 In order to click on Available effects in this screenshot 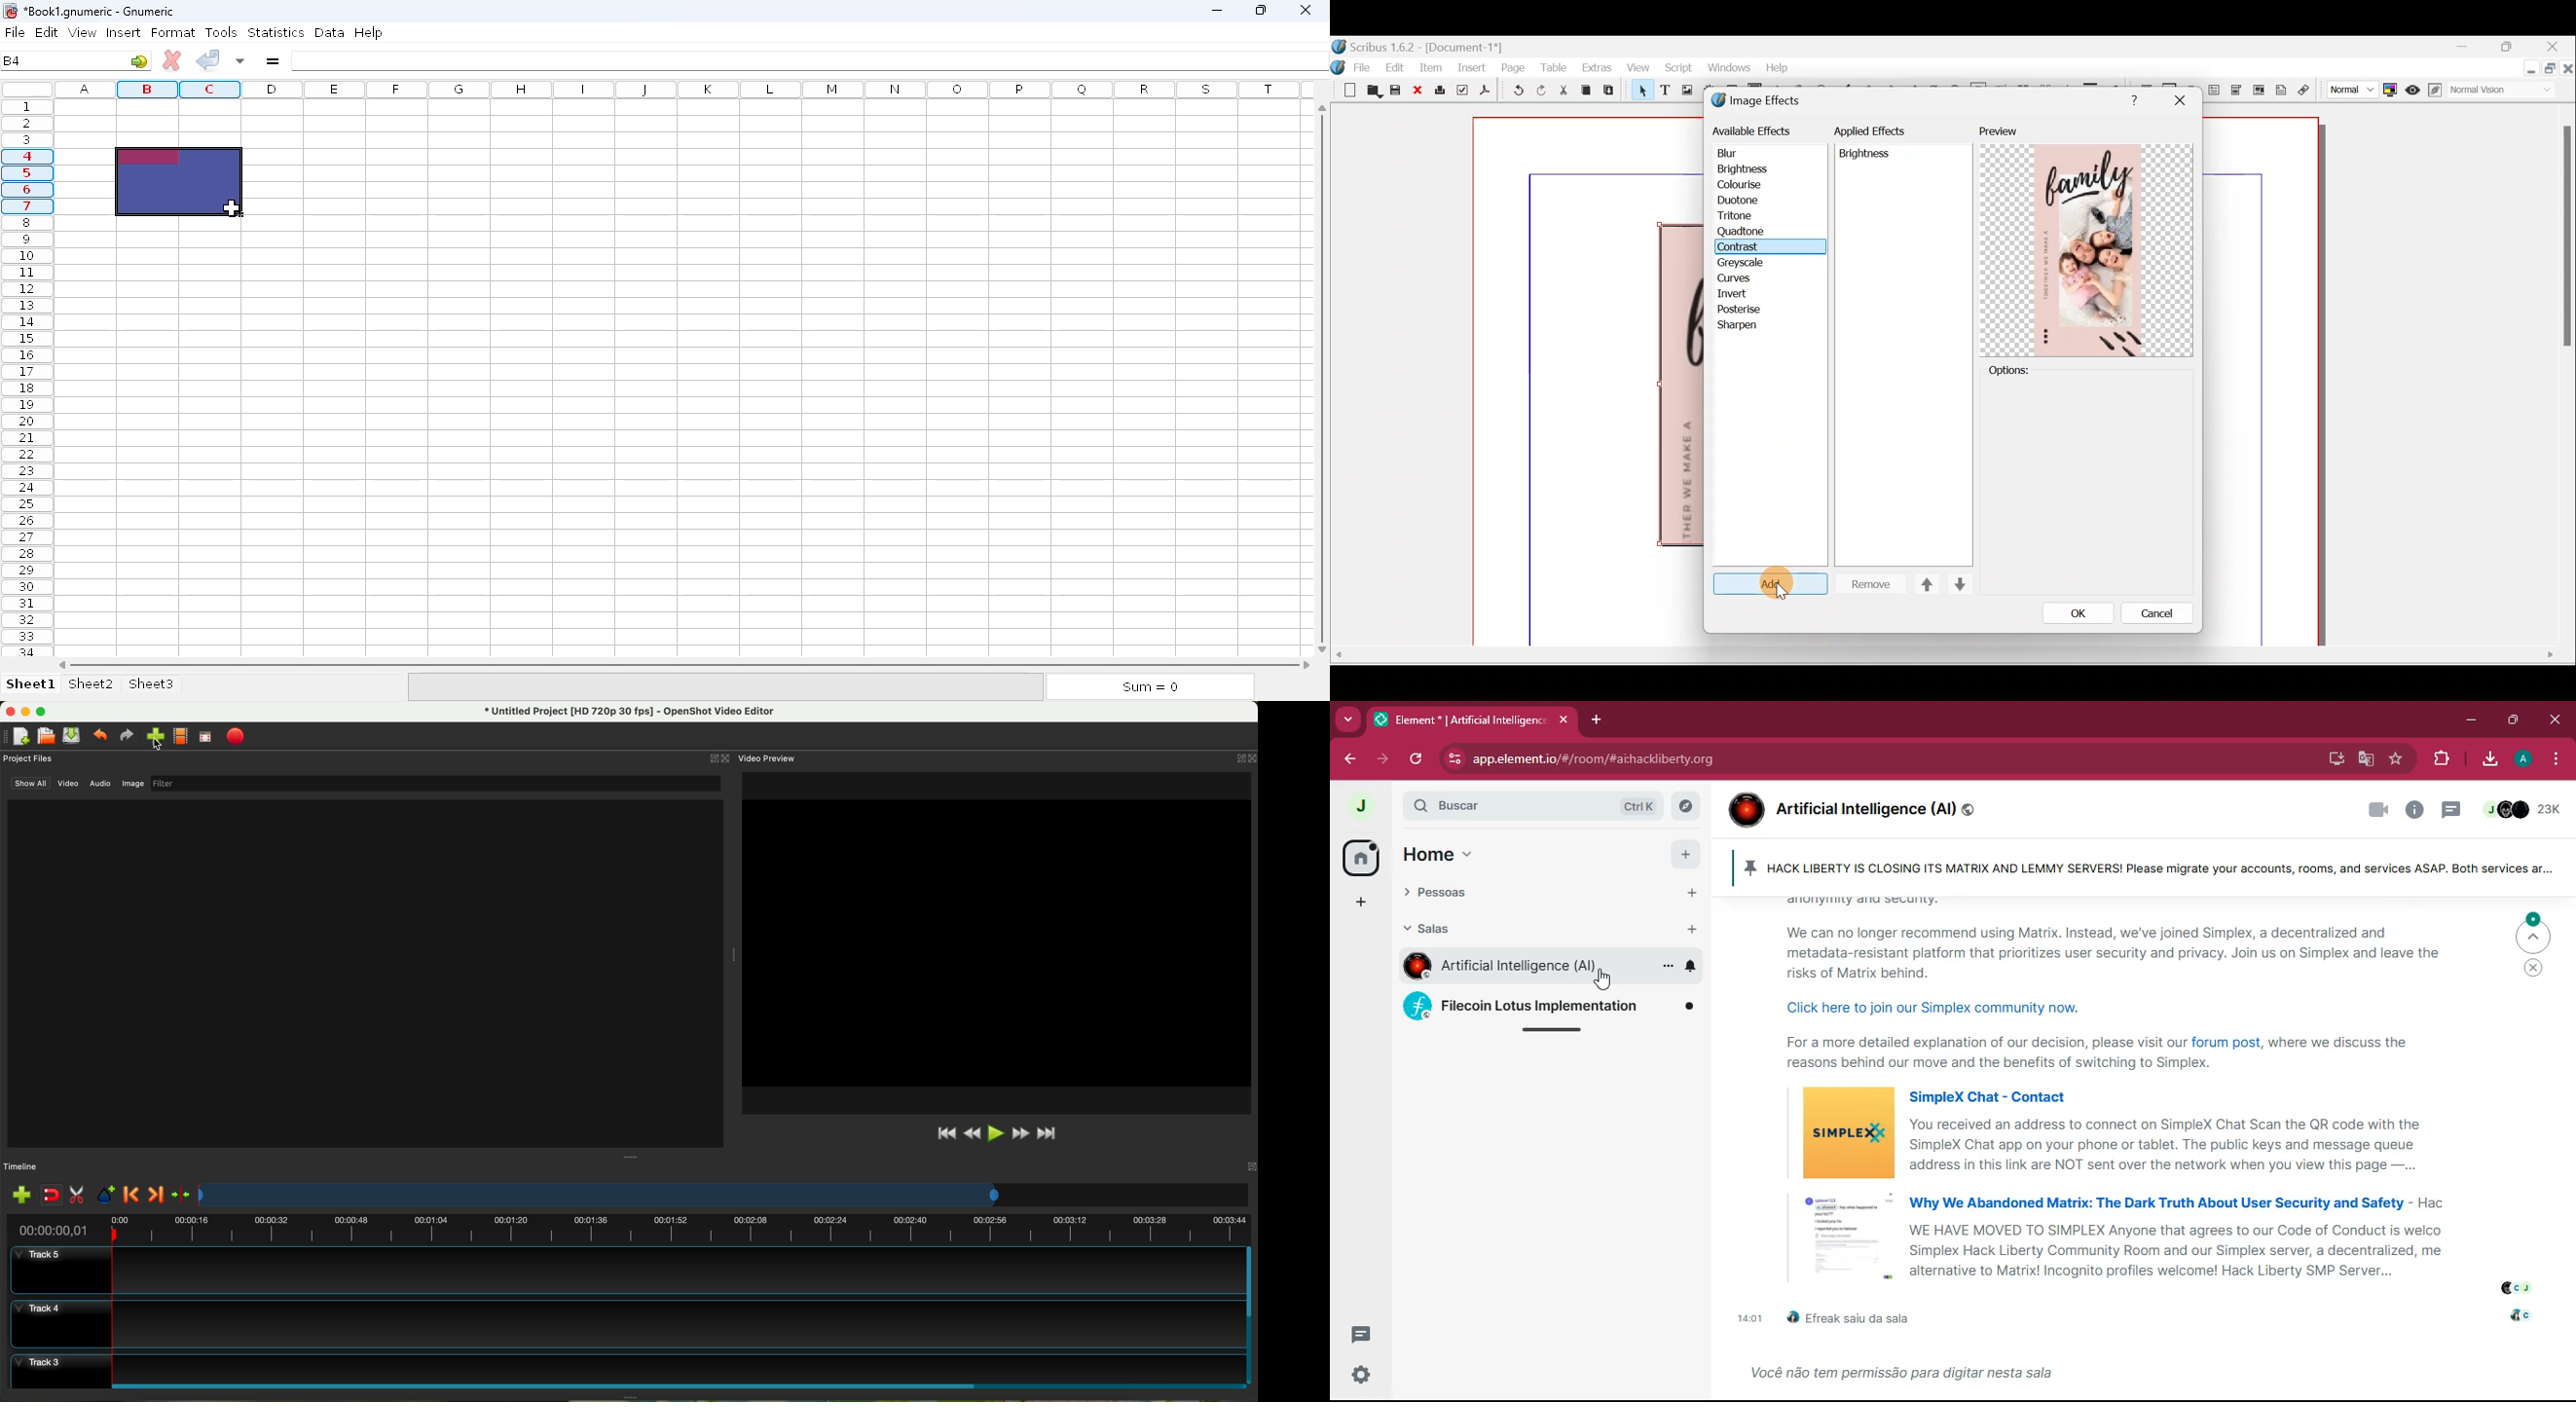, I will do `click(1754, 130)`.